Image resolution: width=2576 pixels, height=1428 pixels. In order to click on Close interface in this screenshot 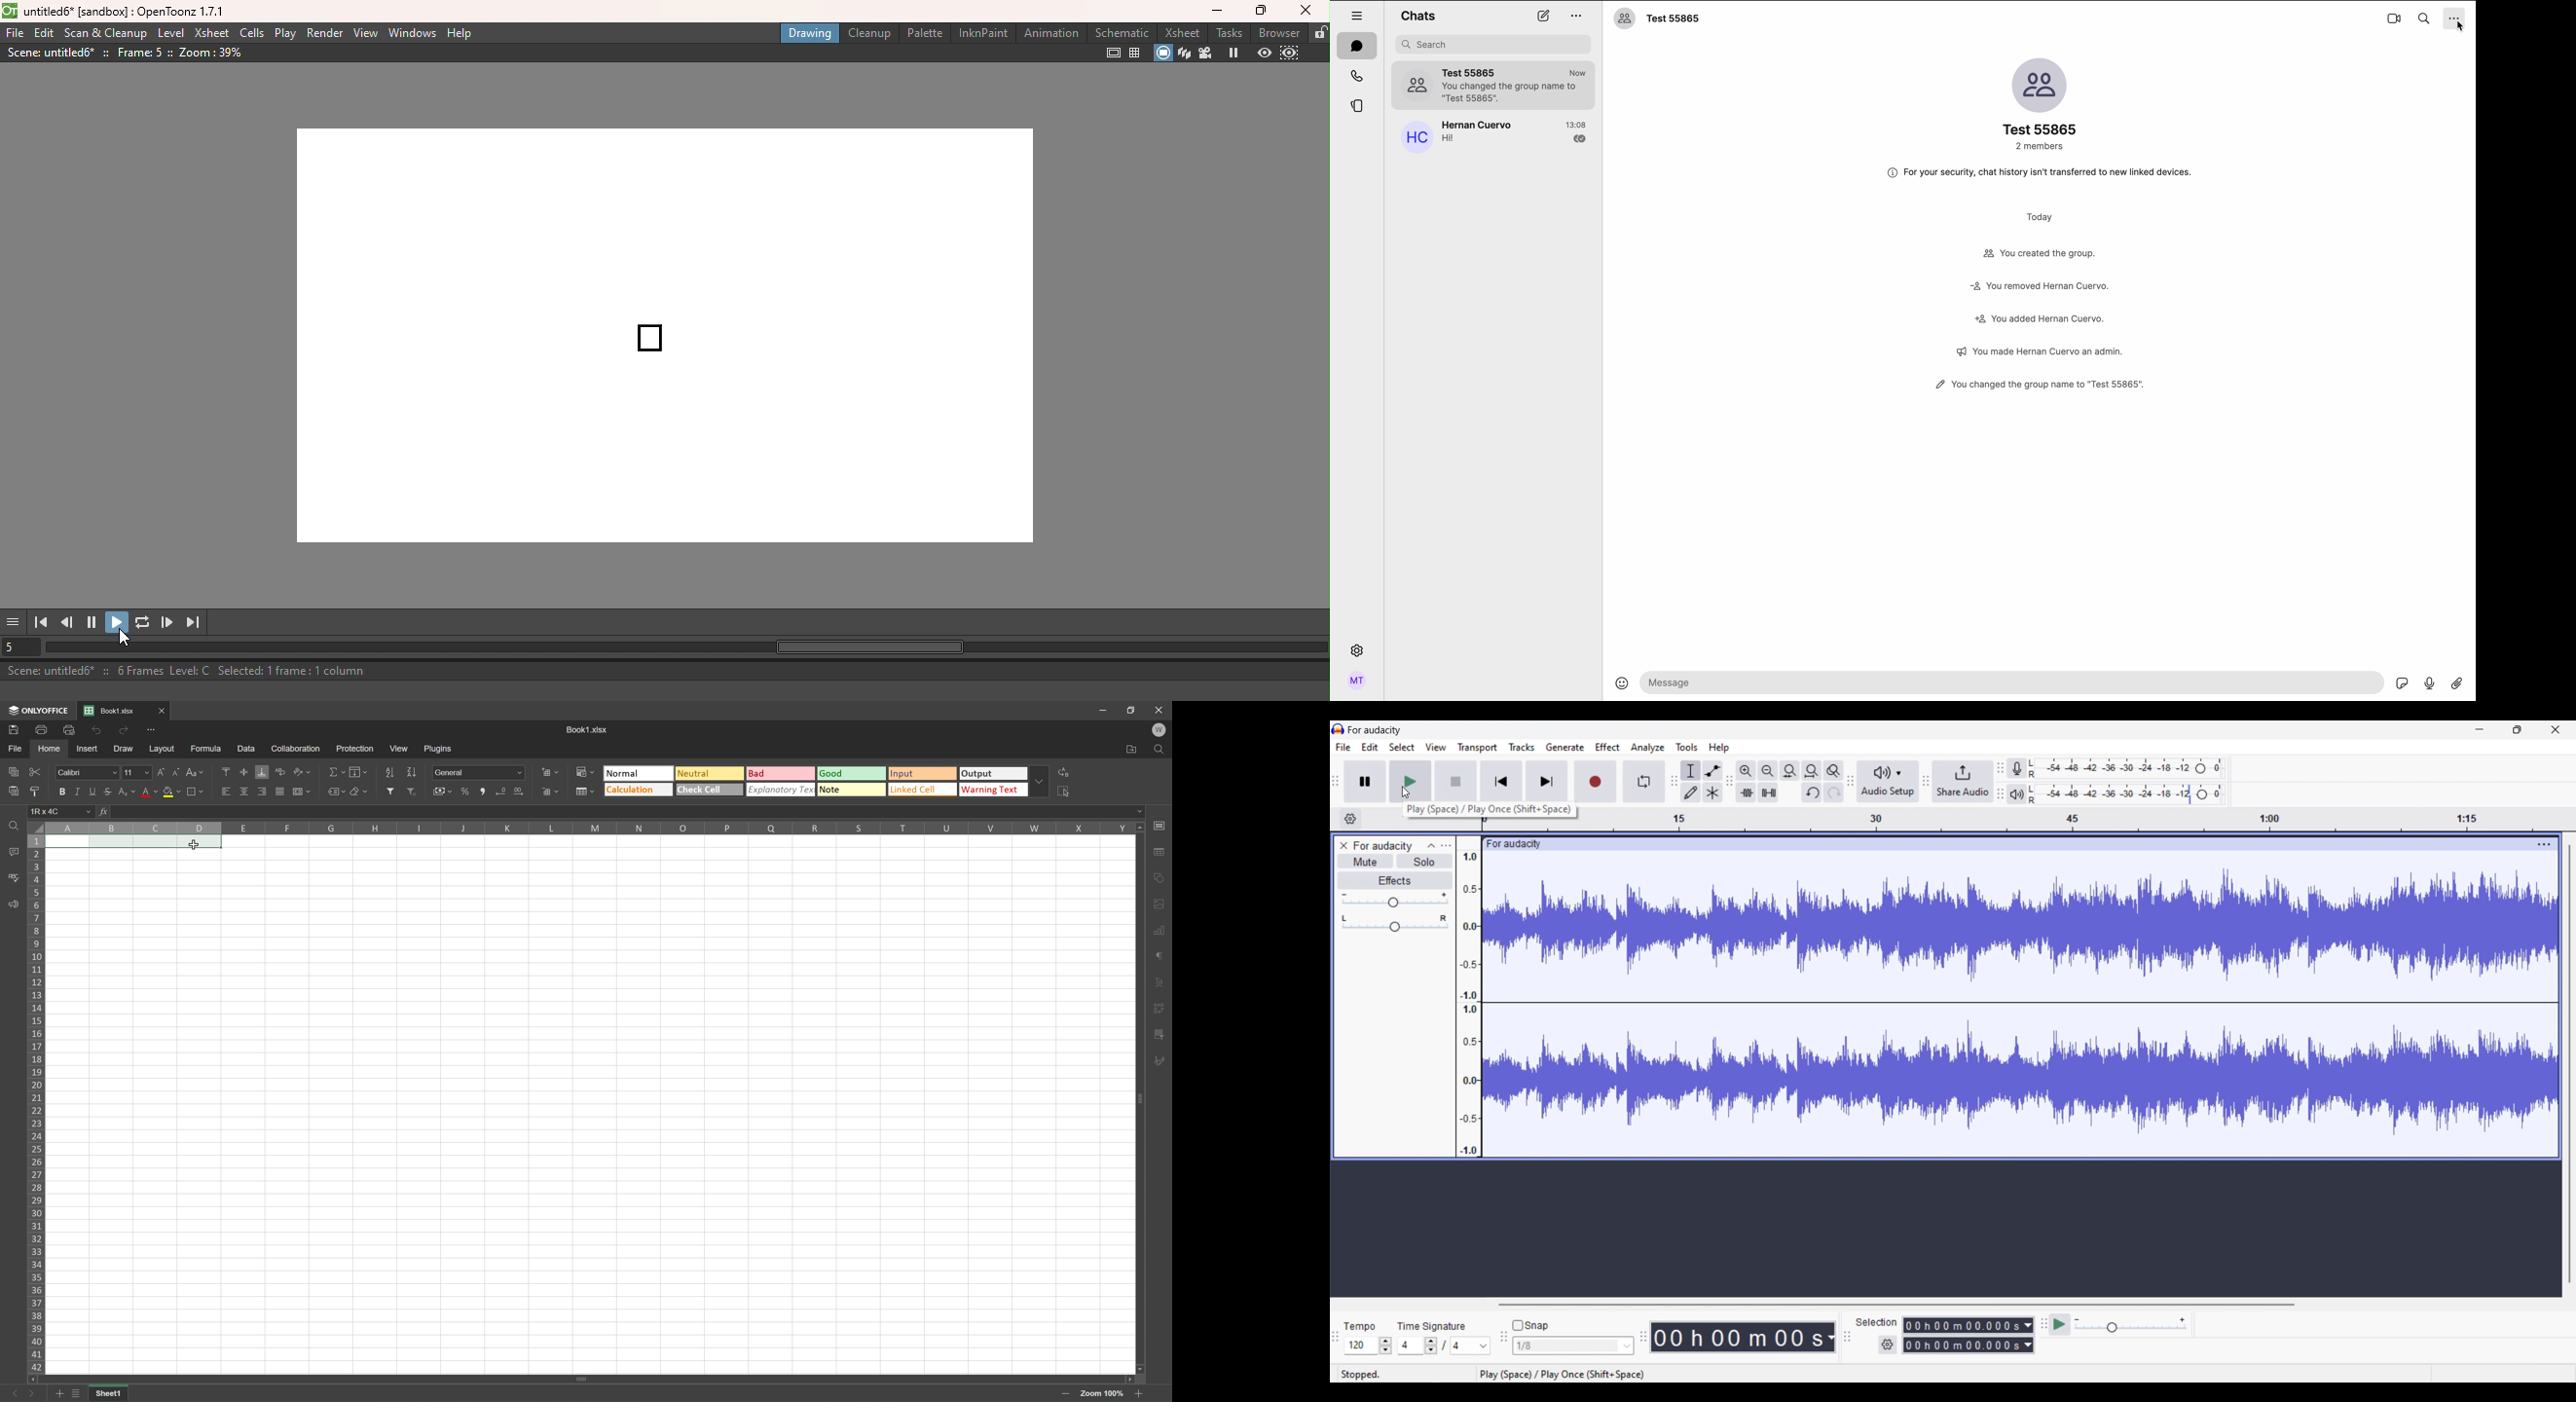, I will do `click(2555, 730)`.